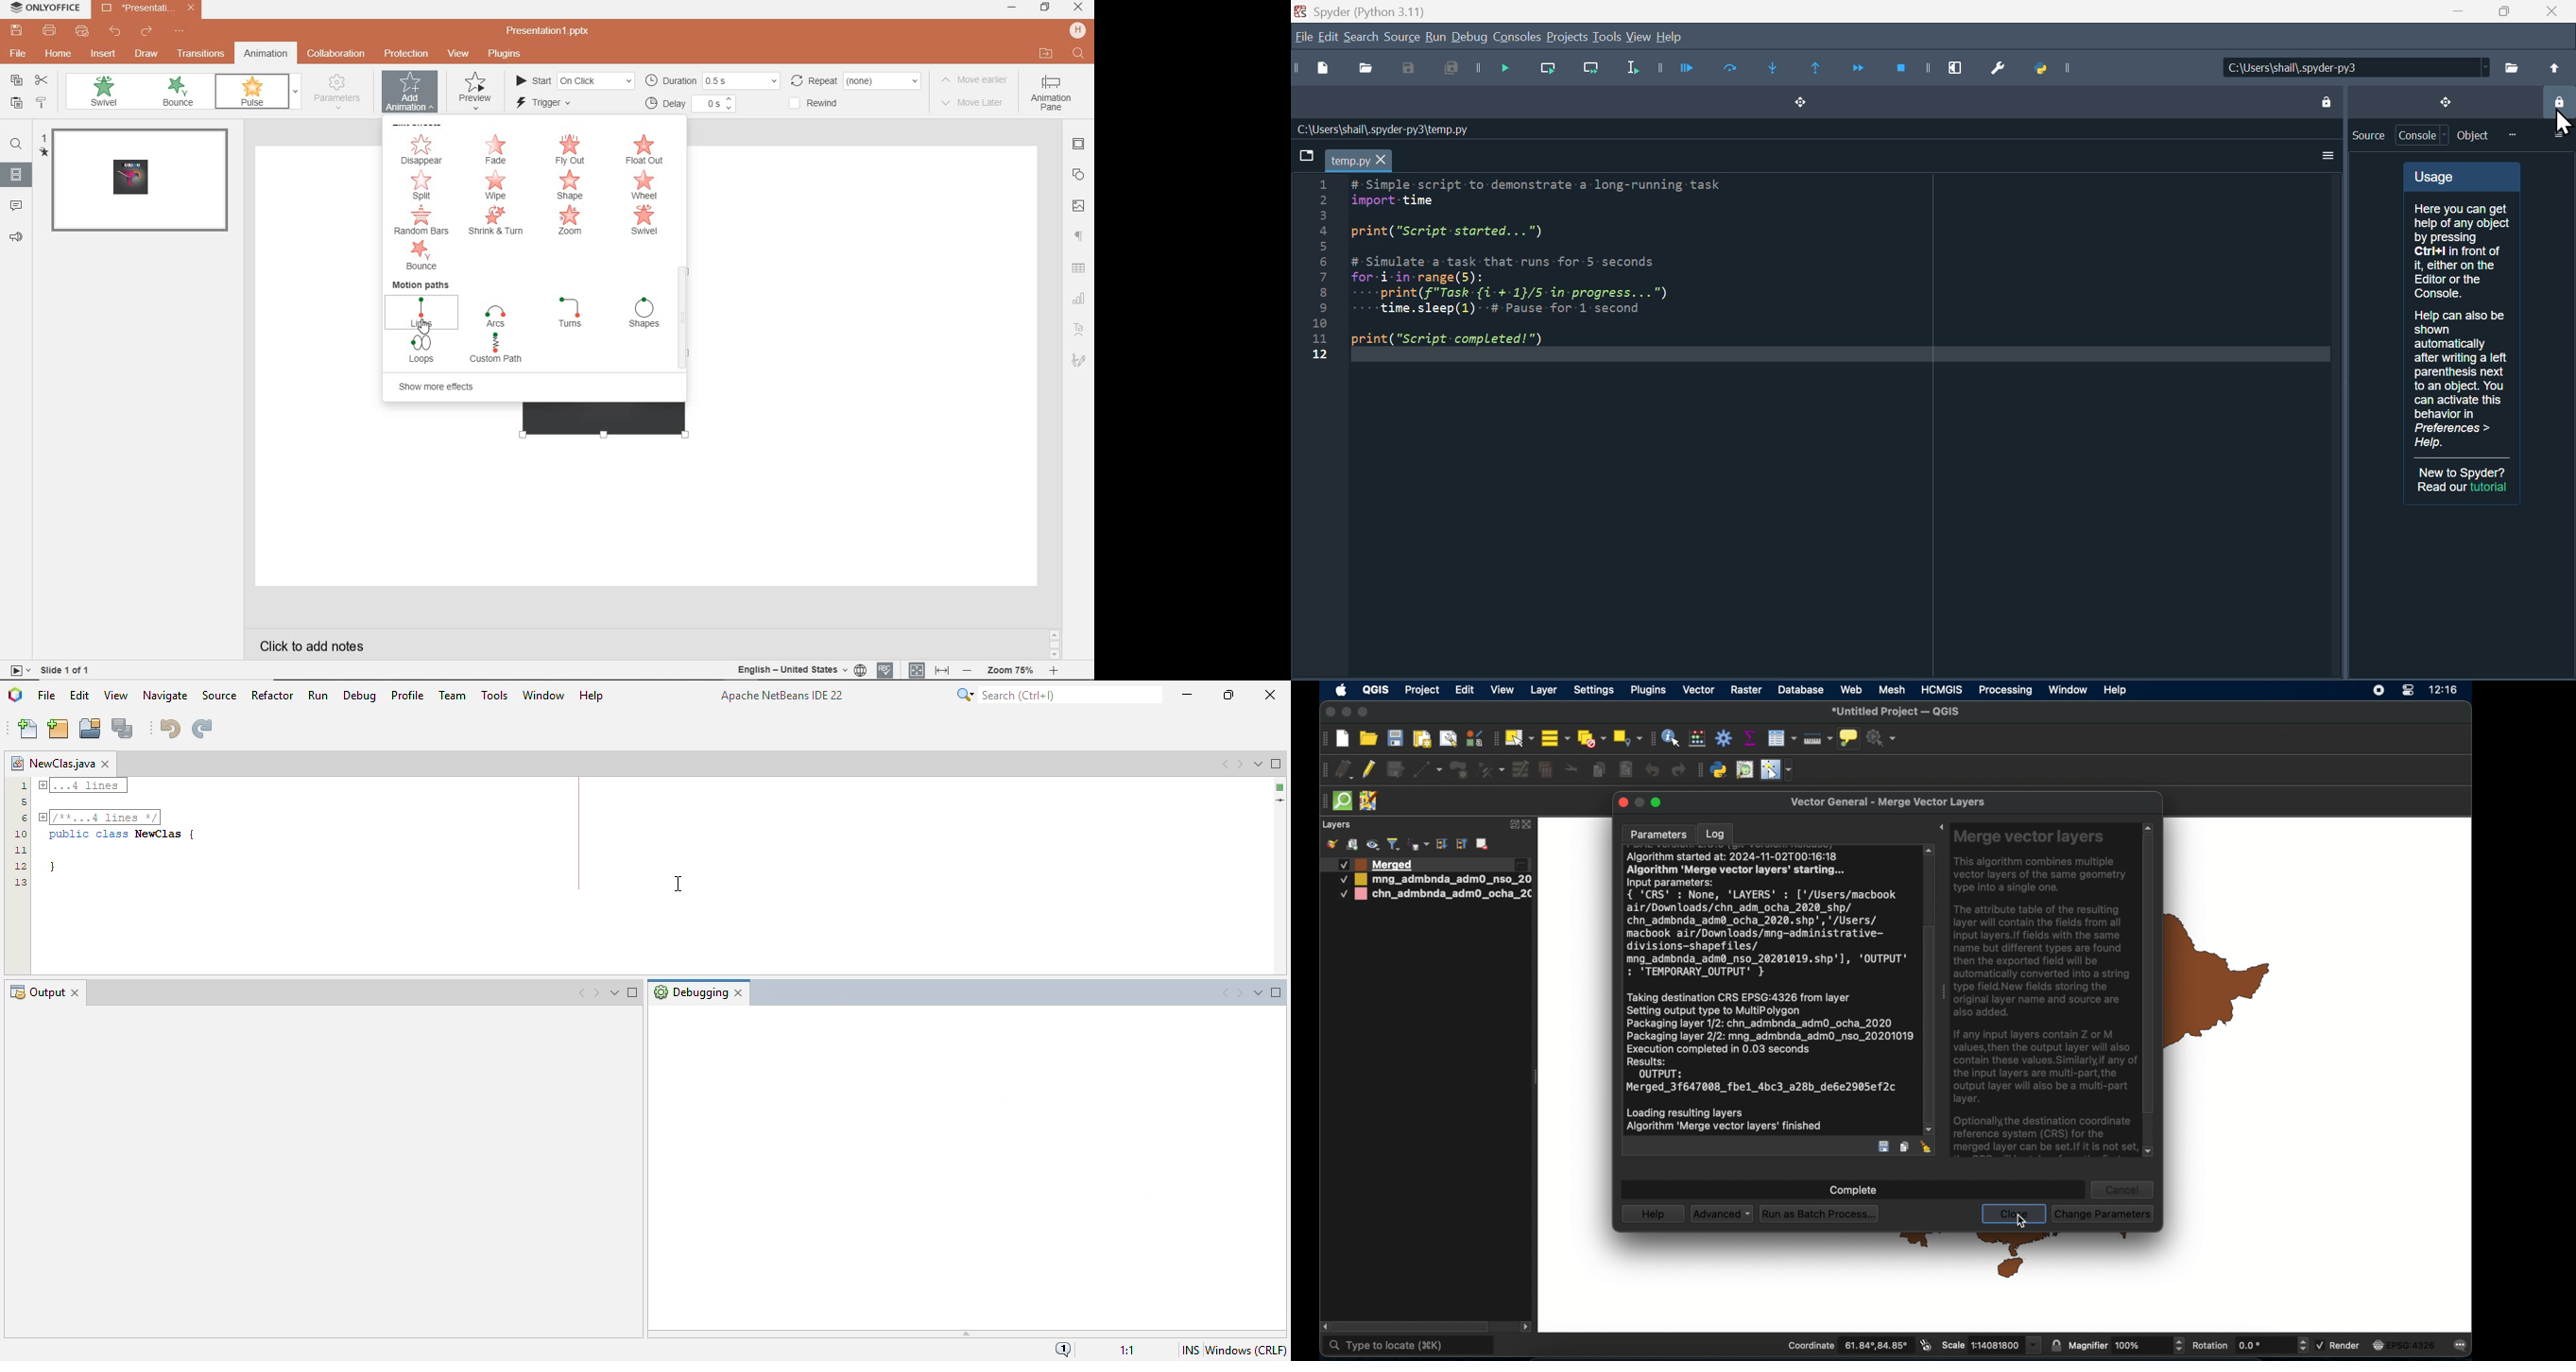  Describe the element at coordinates (1494, 738) in the screenshot. I see `selection toolbar` at that location.